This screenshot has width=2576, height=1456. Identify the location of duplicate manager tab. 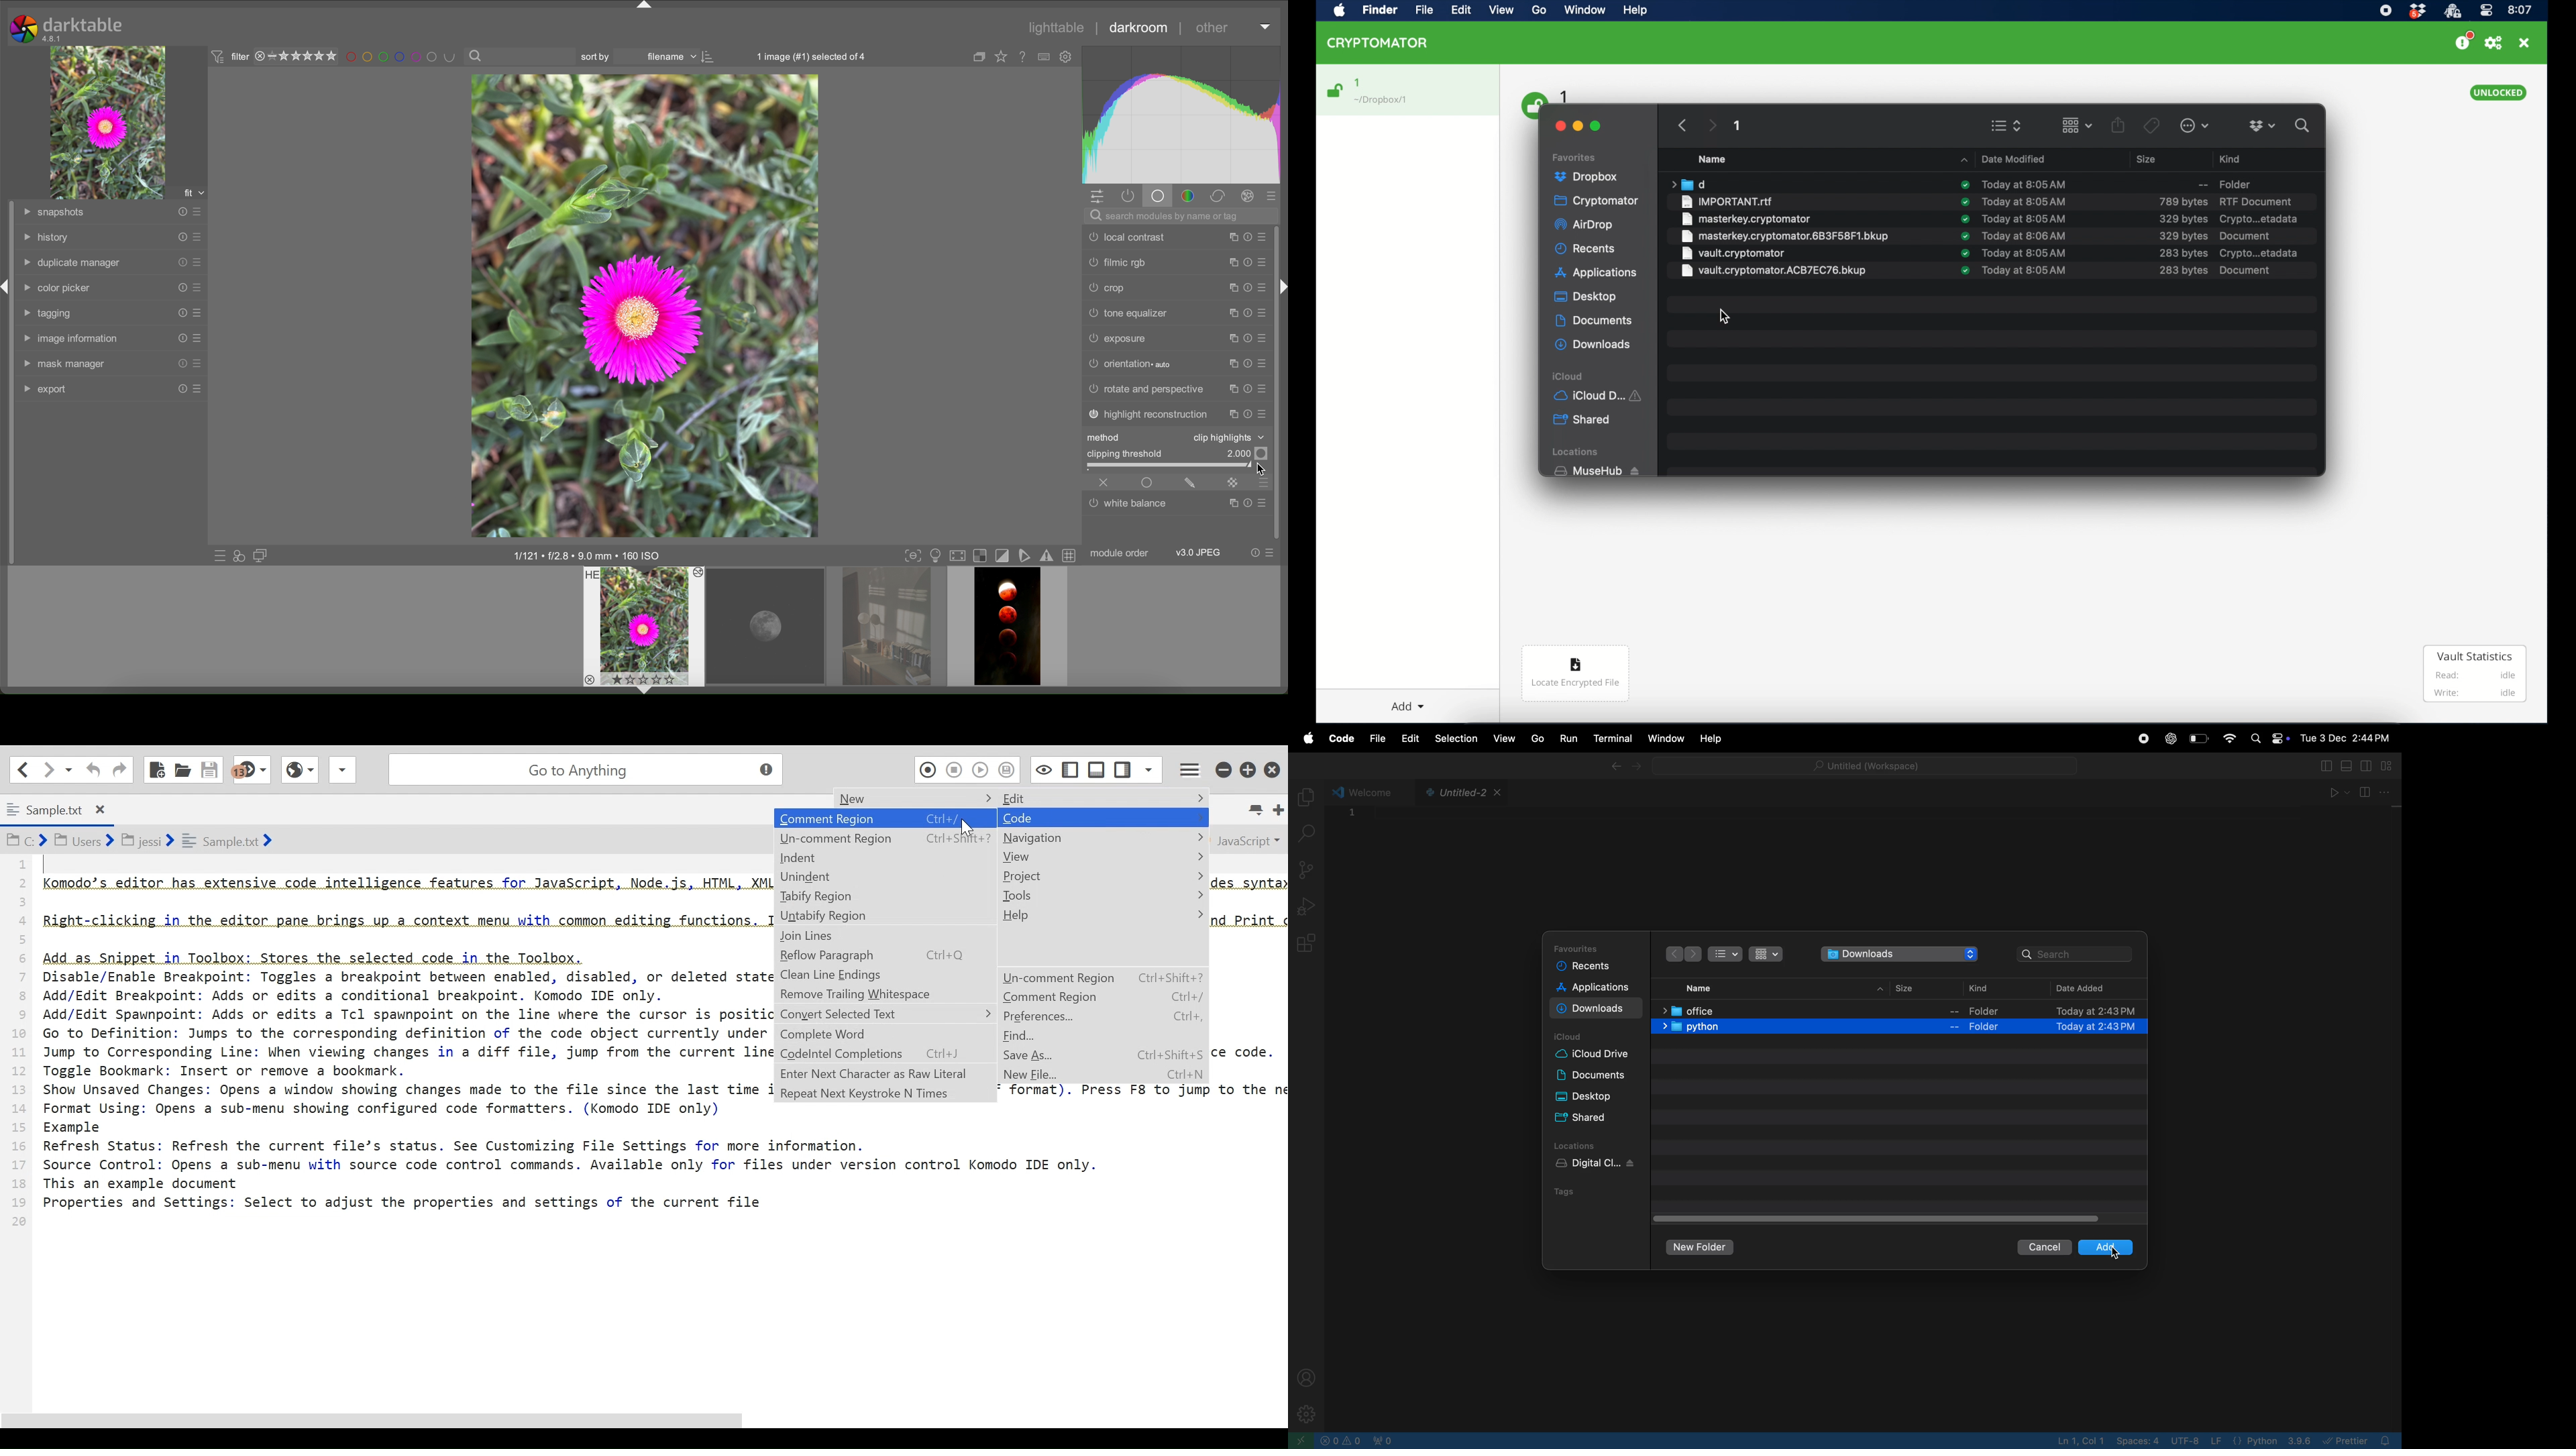
(71, 264).